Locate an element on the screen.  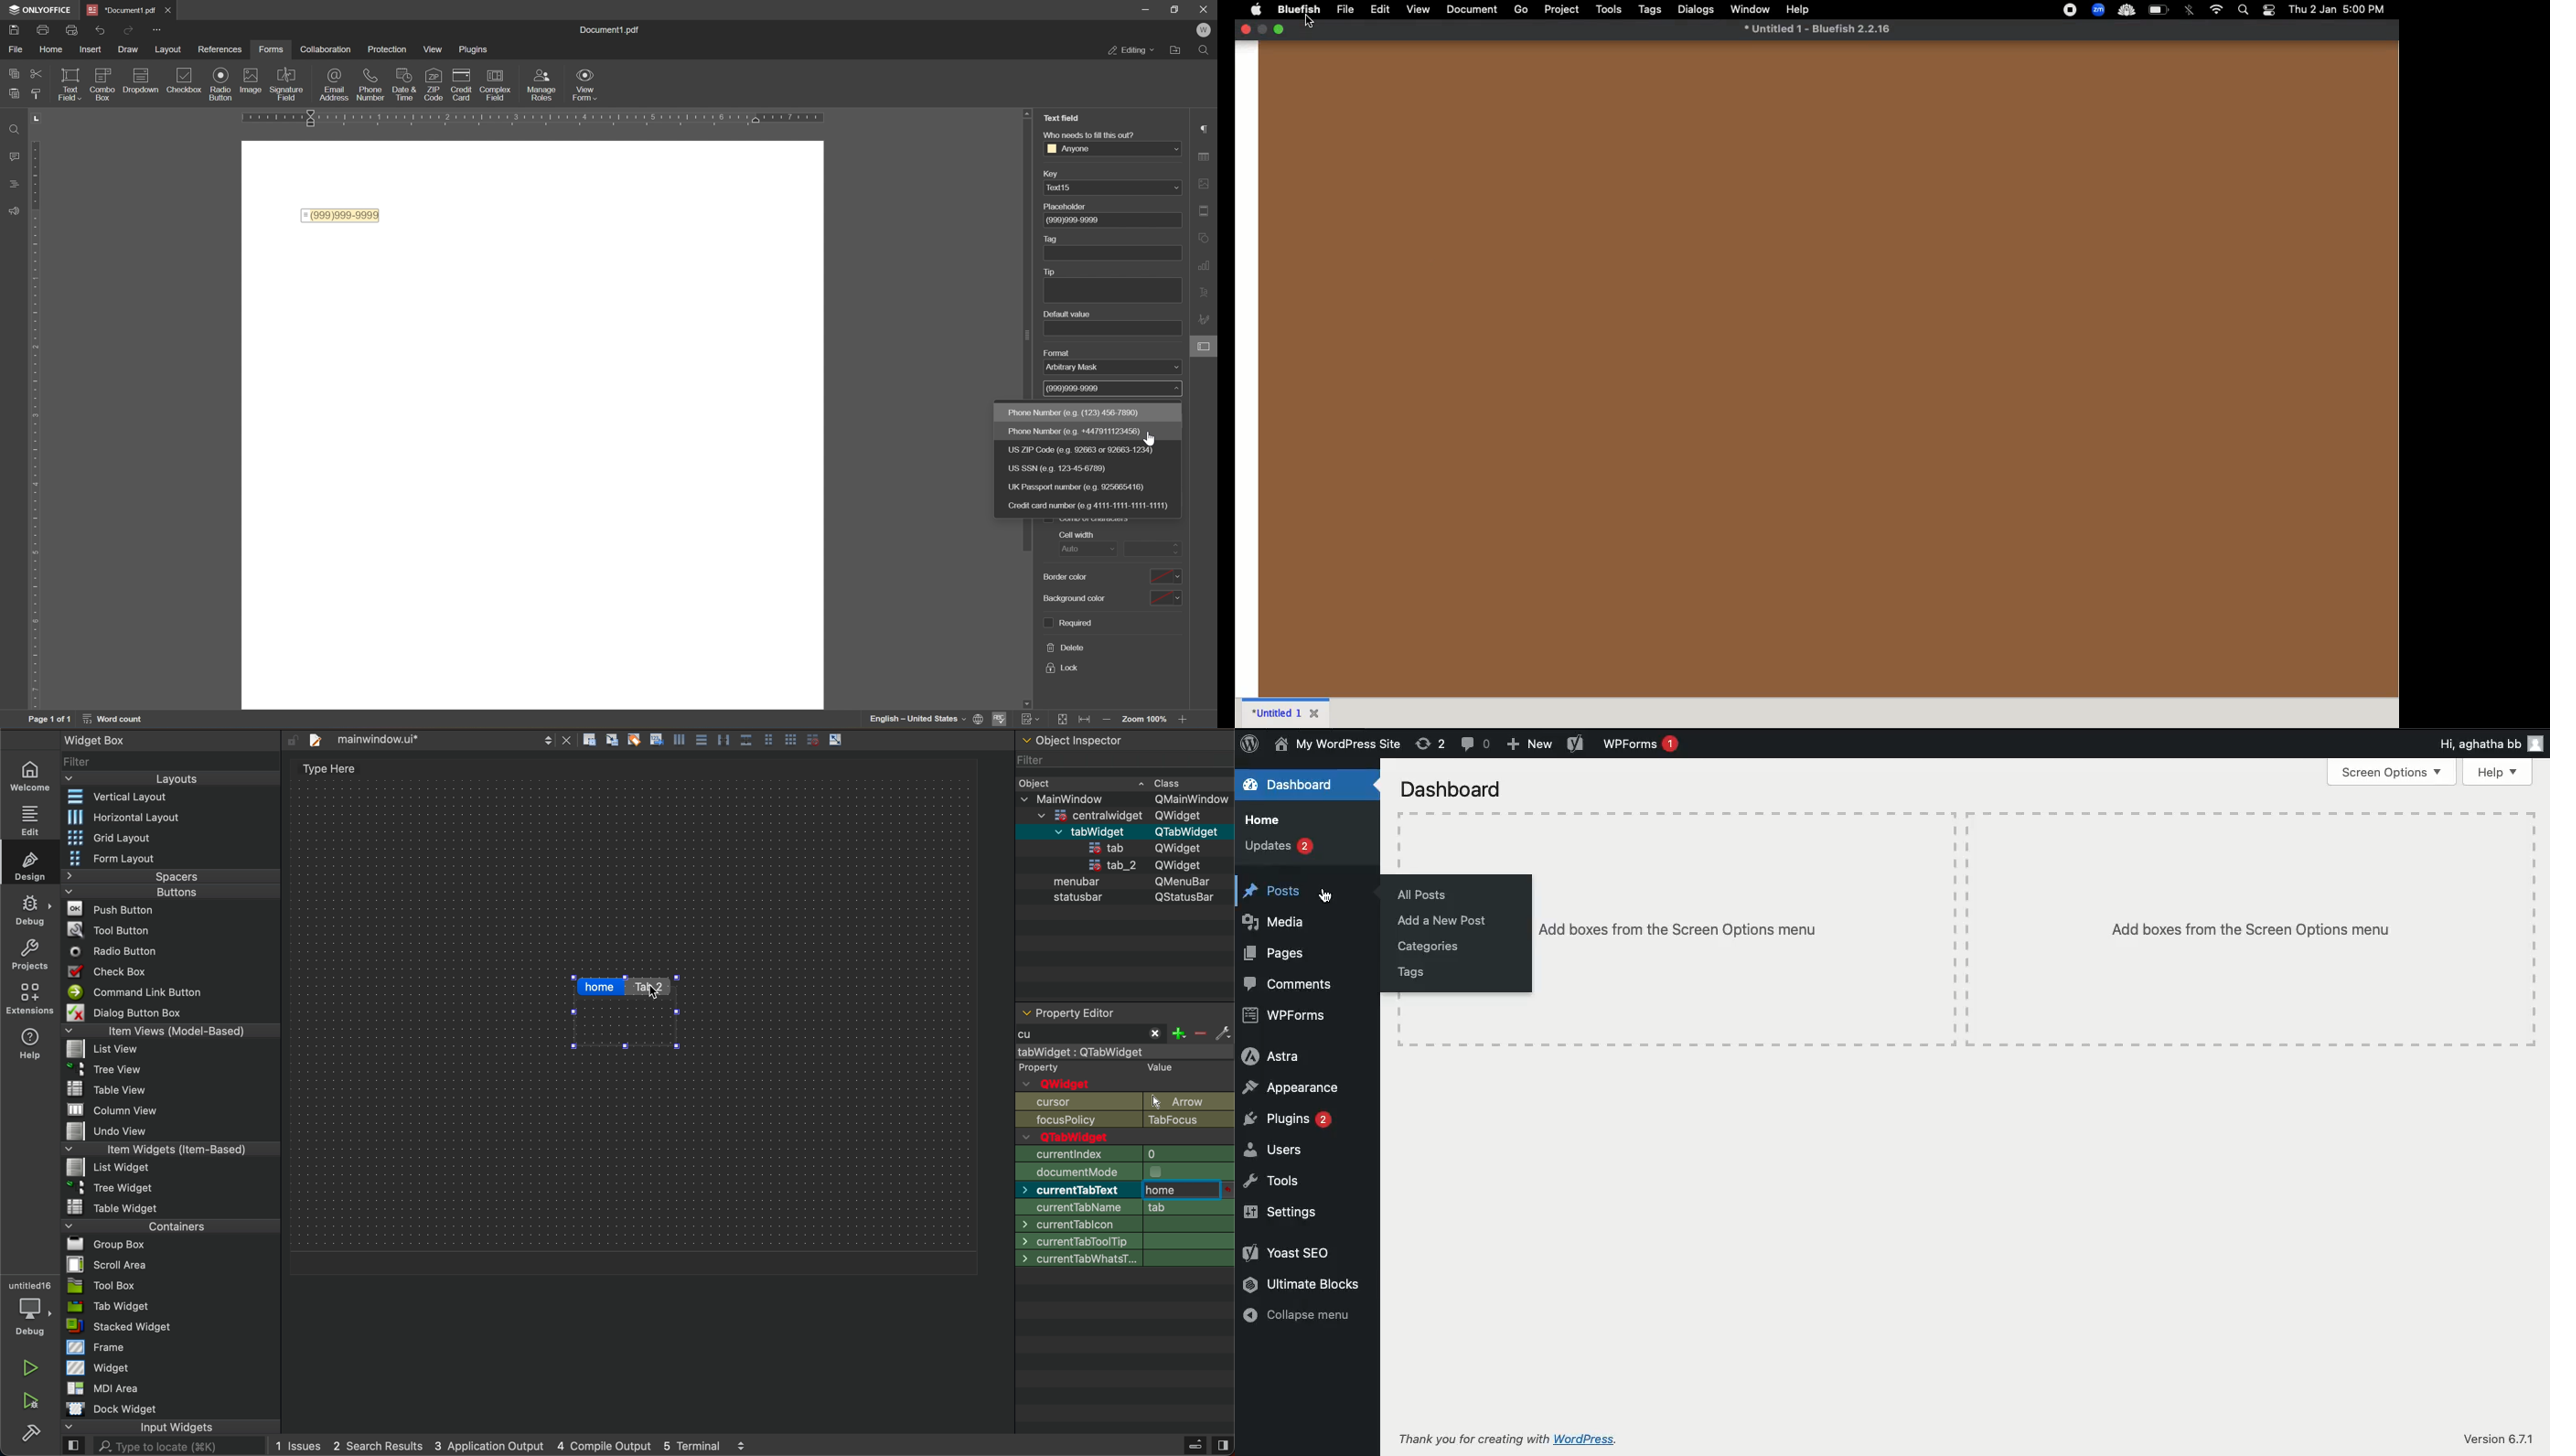
close is located at coordinates (1248, 30).